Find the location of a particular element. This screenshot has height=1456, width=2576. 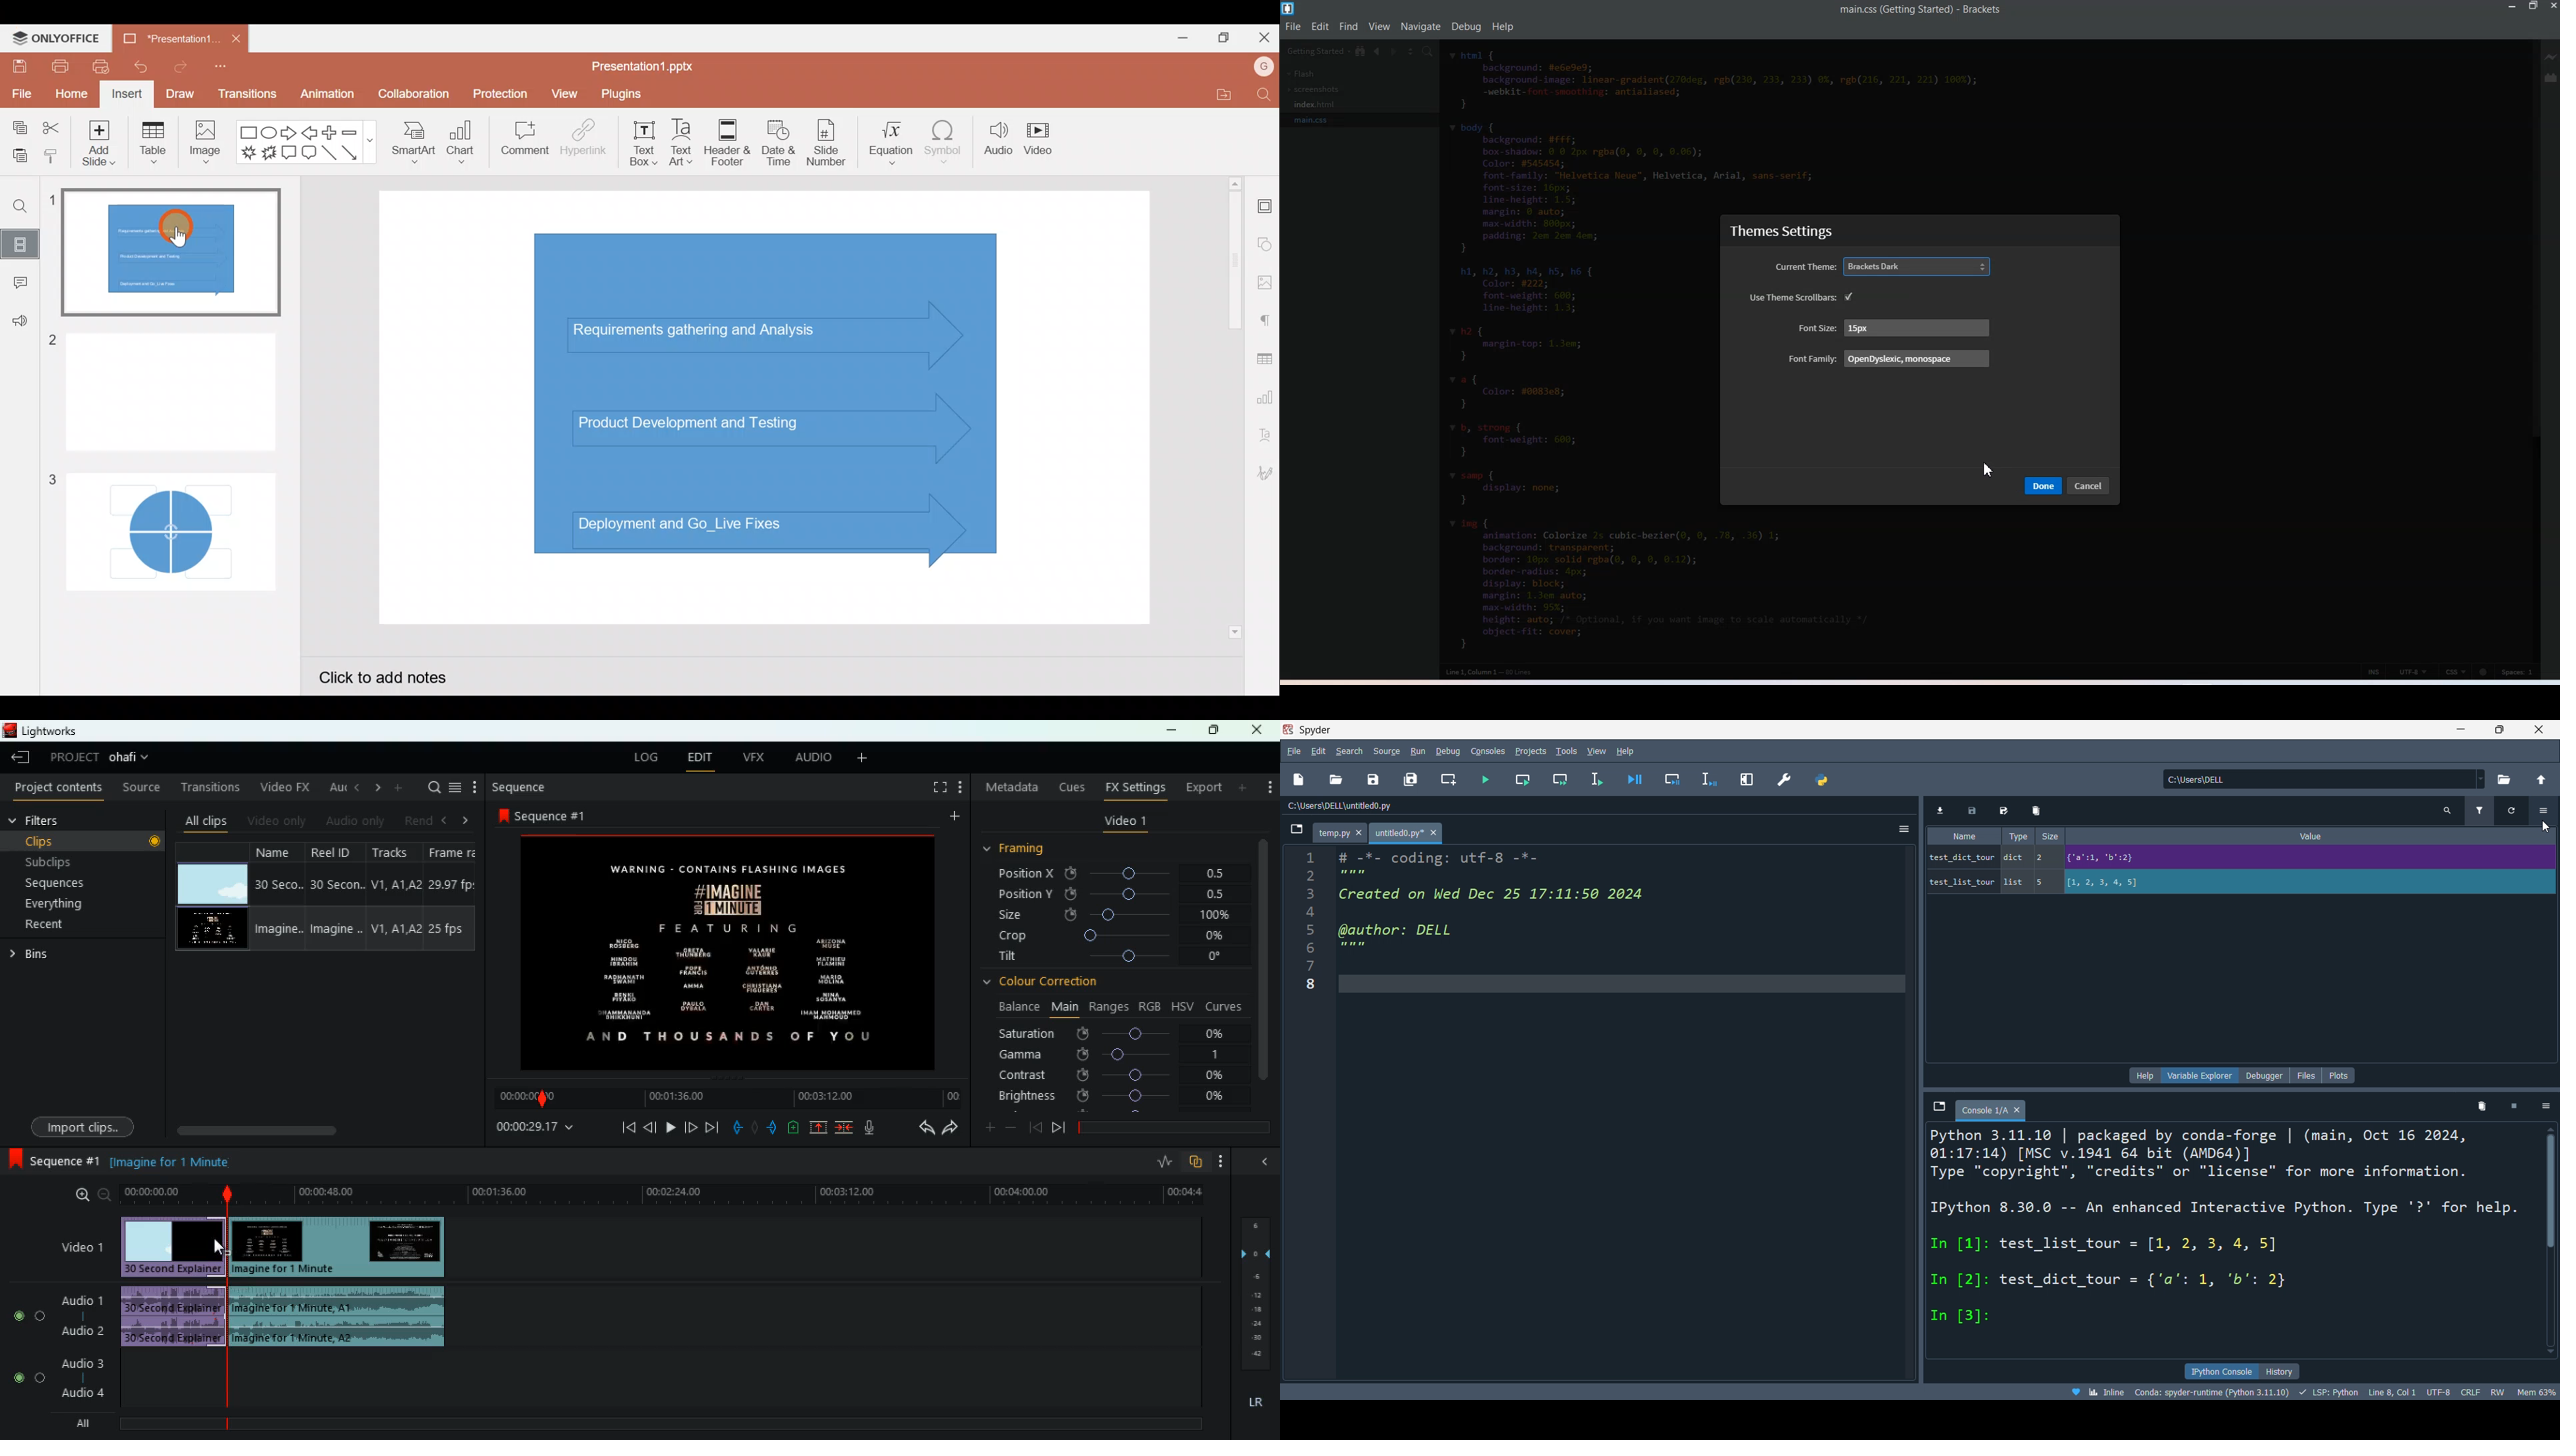

import is located at coordinates (1941, 810).